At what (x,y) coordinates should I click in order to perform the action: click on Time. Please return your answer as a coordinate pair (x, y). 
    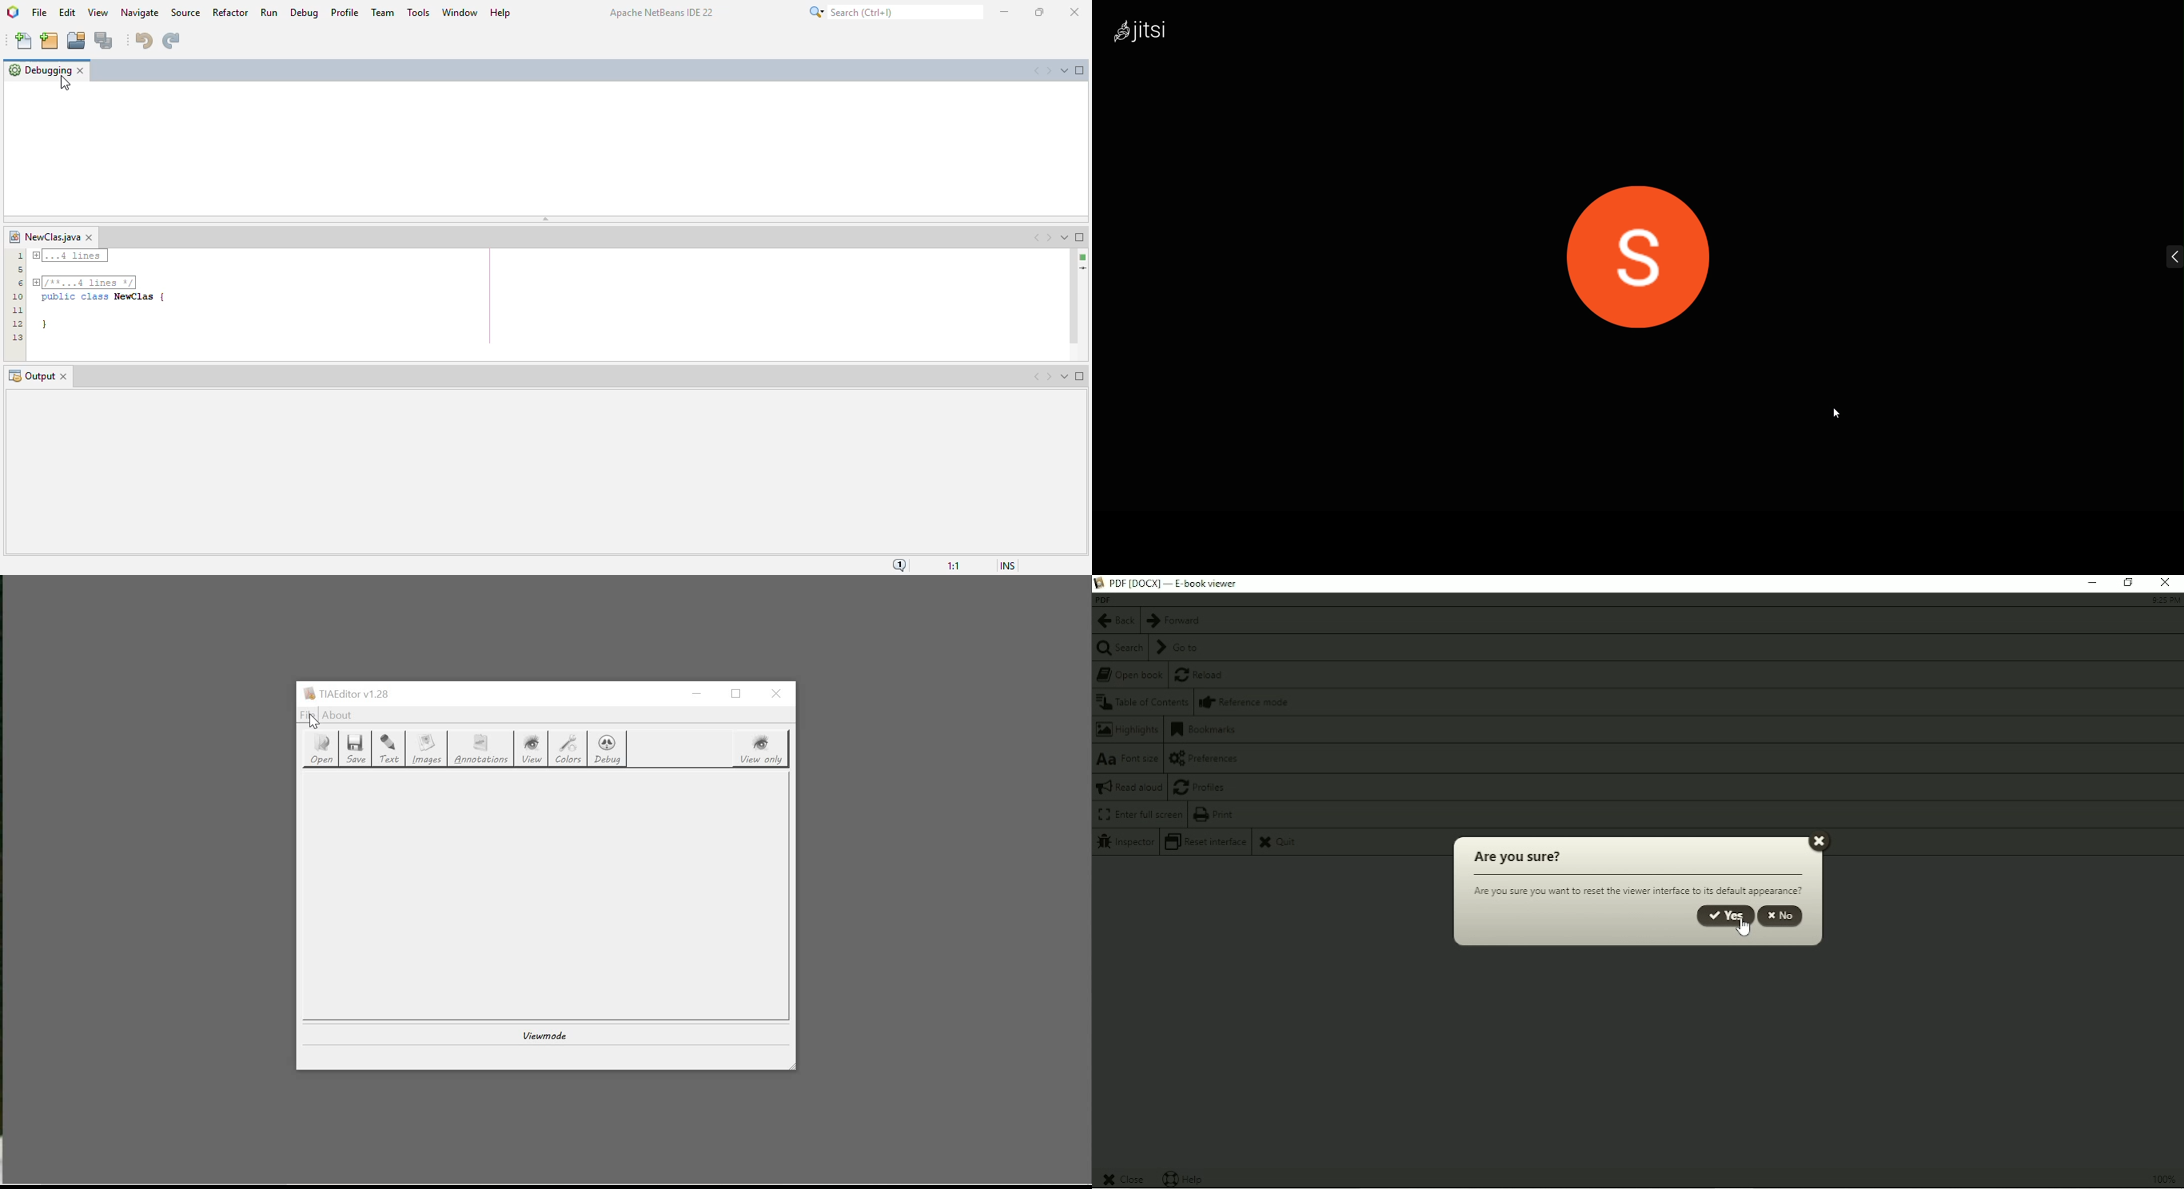
    Looking at the image, I should click on (2164, 600).